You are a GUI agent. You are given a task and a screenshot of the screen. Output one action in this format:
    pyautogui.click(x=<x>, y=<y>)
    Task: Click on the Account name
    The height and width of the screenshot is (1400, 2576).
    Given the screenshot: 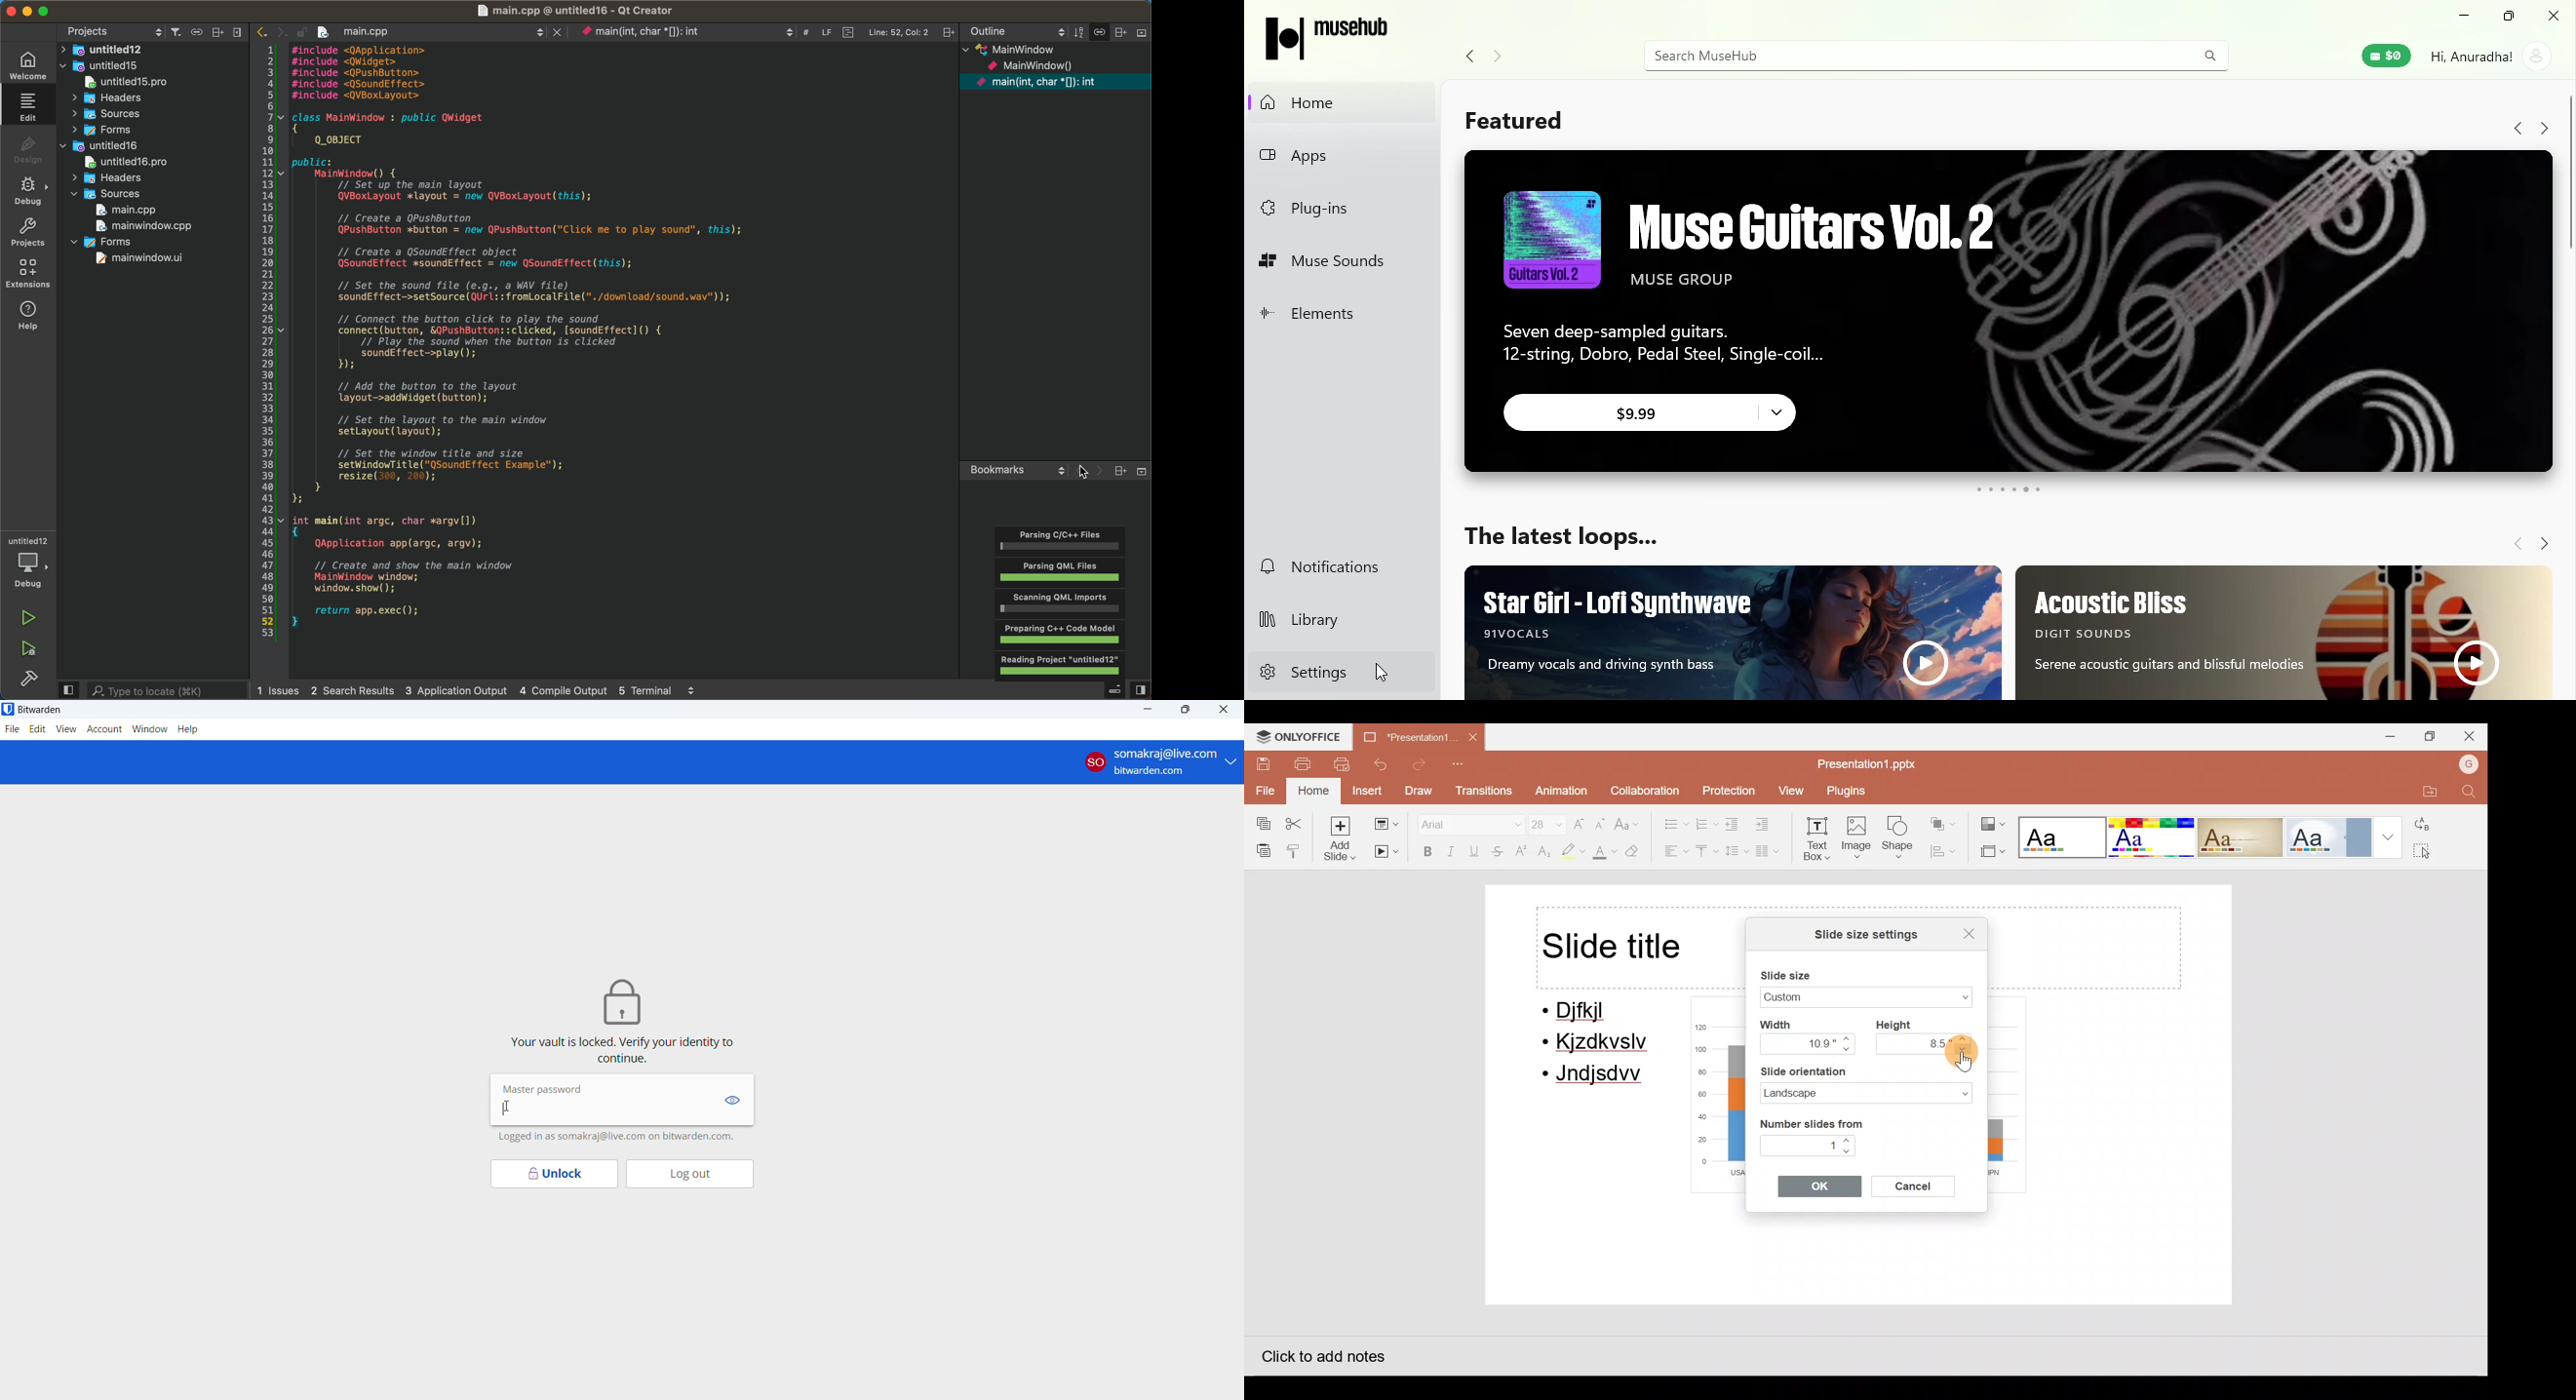 What is the action you would take?
    pyautogui.click(x=2466, y=763)
    